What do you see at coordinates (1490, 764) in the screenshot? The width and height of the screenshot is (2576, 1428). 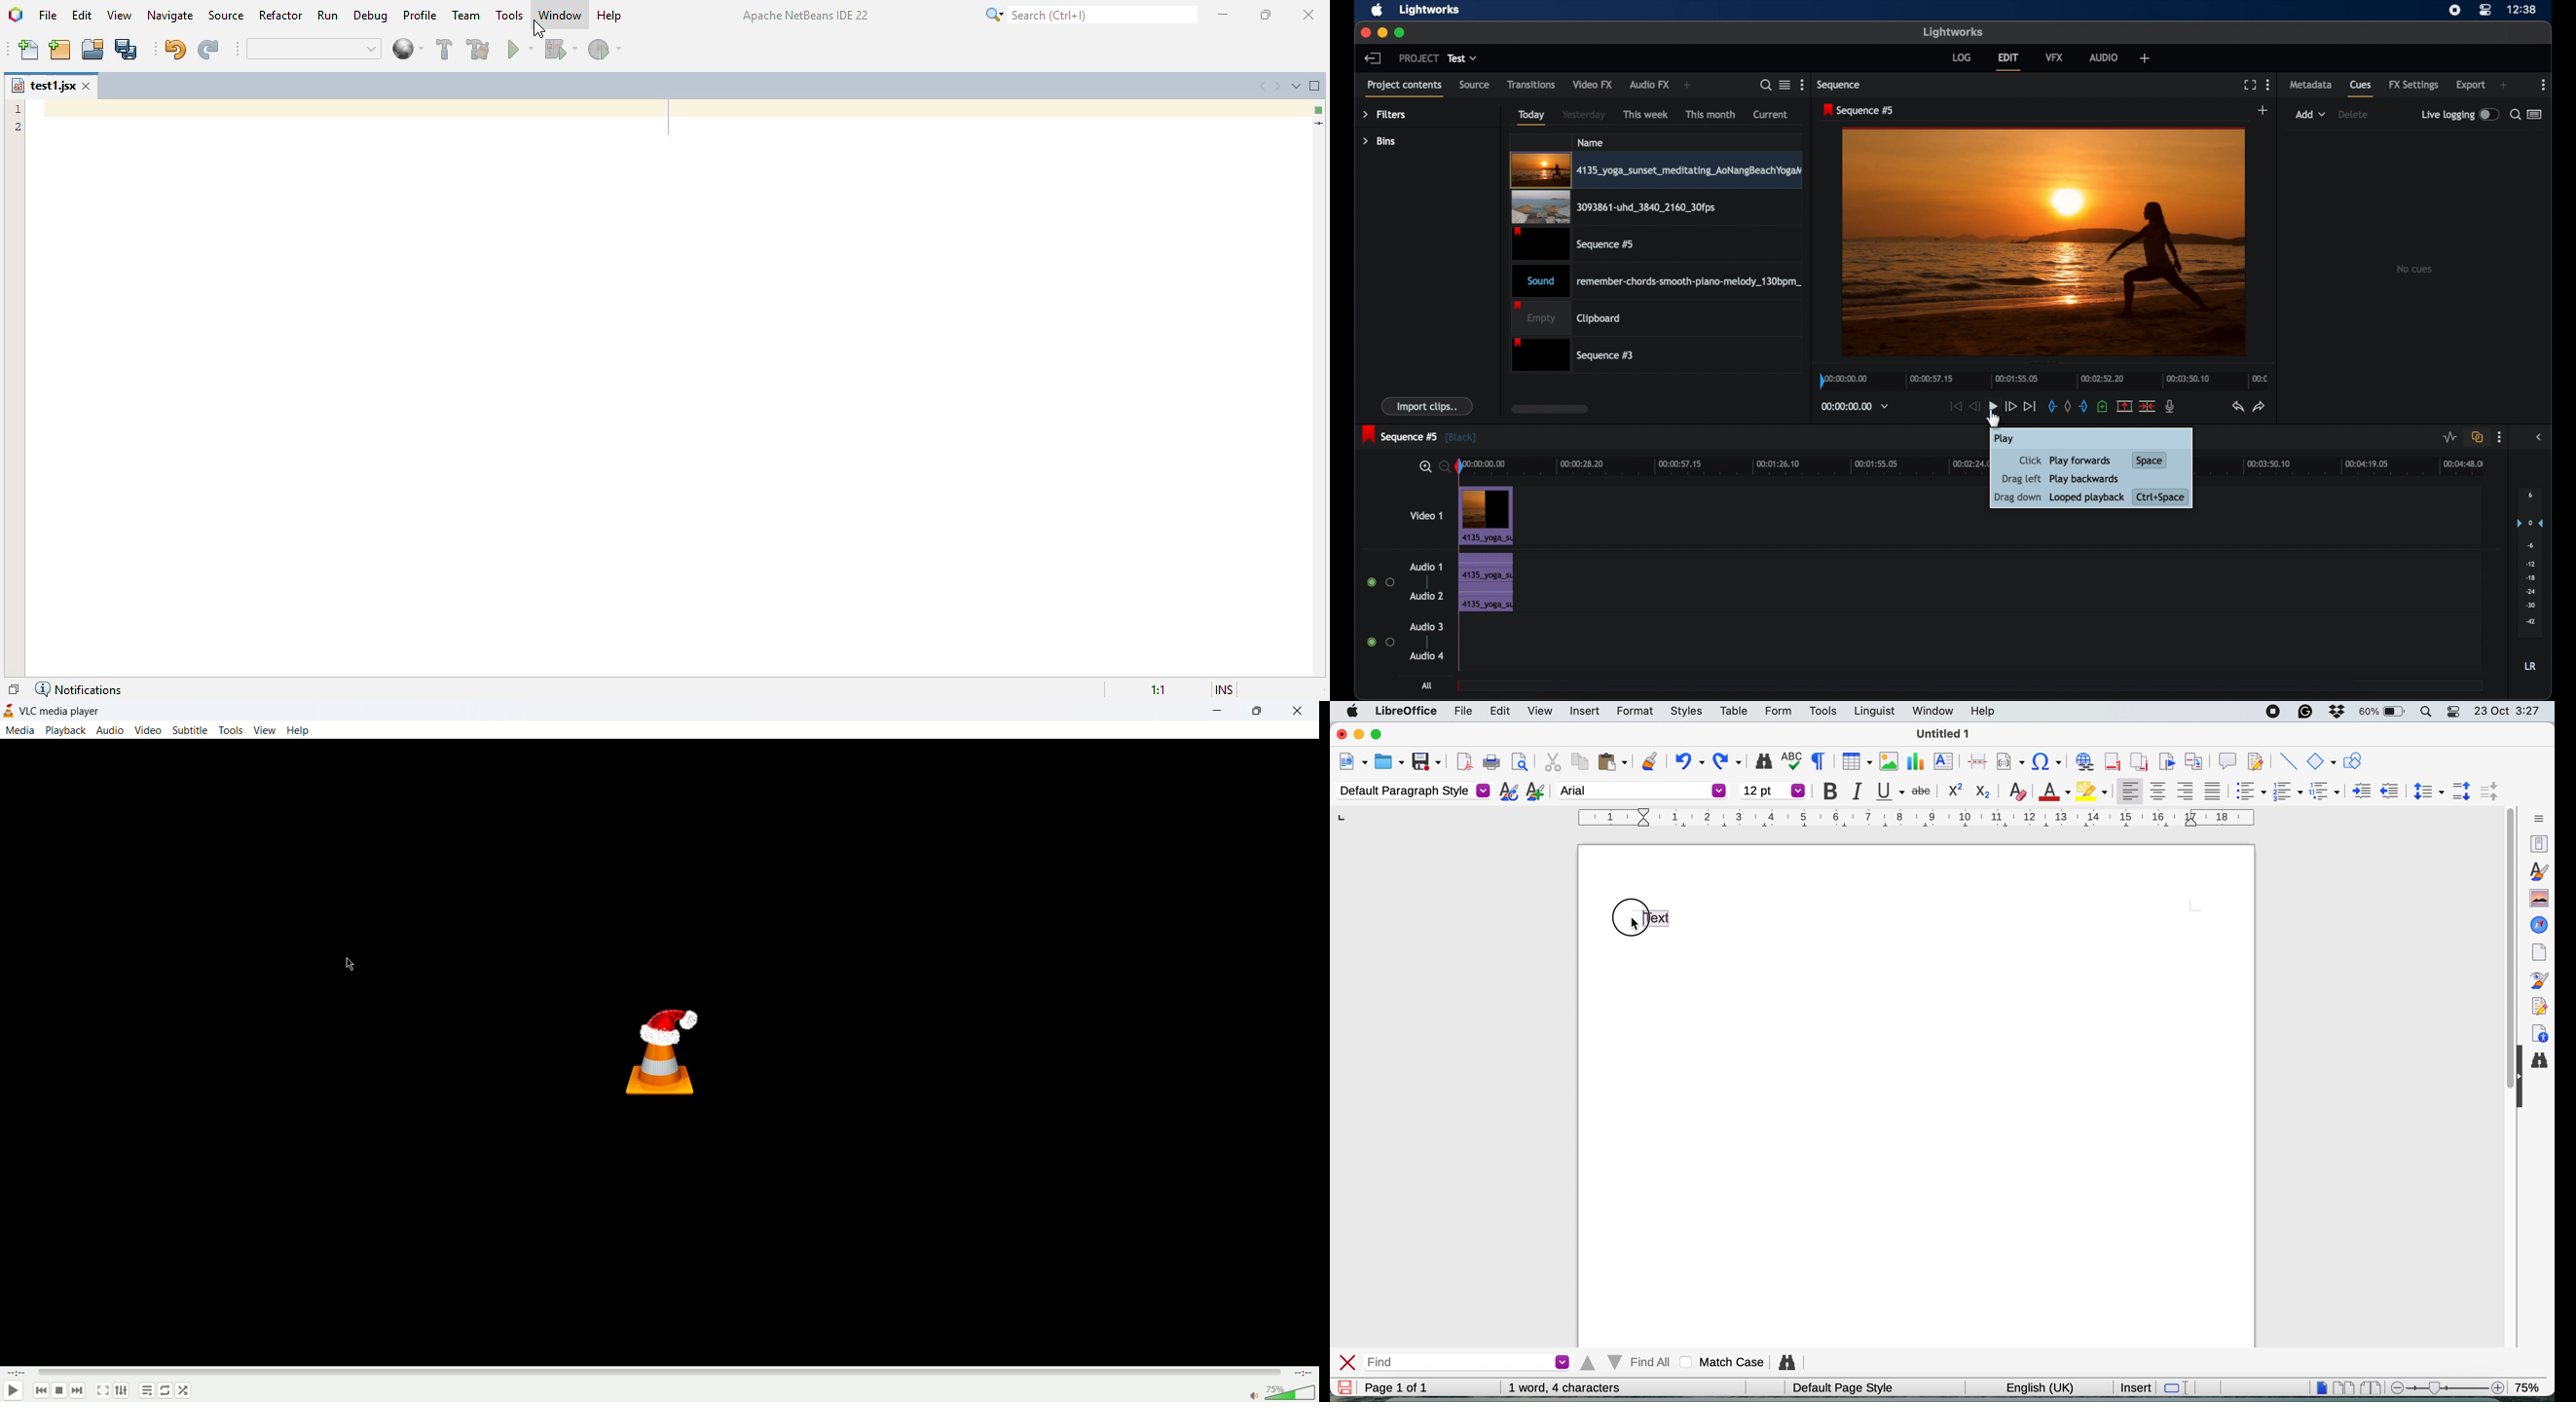 I see `print` at bounding box center [1490, 764].